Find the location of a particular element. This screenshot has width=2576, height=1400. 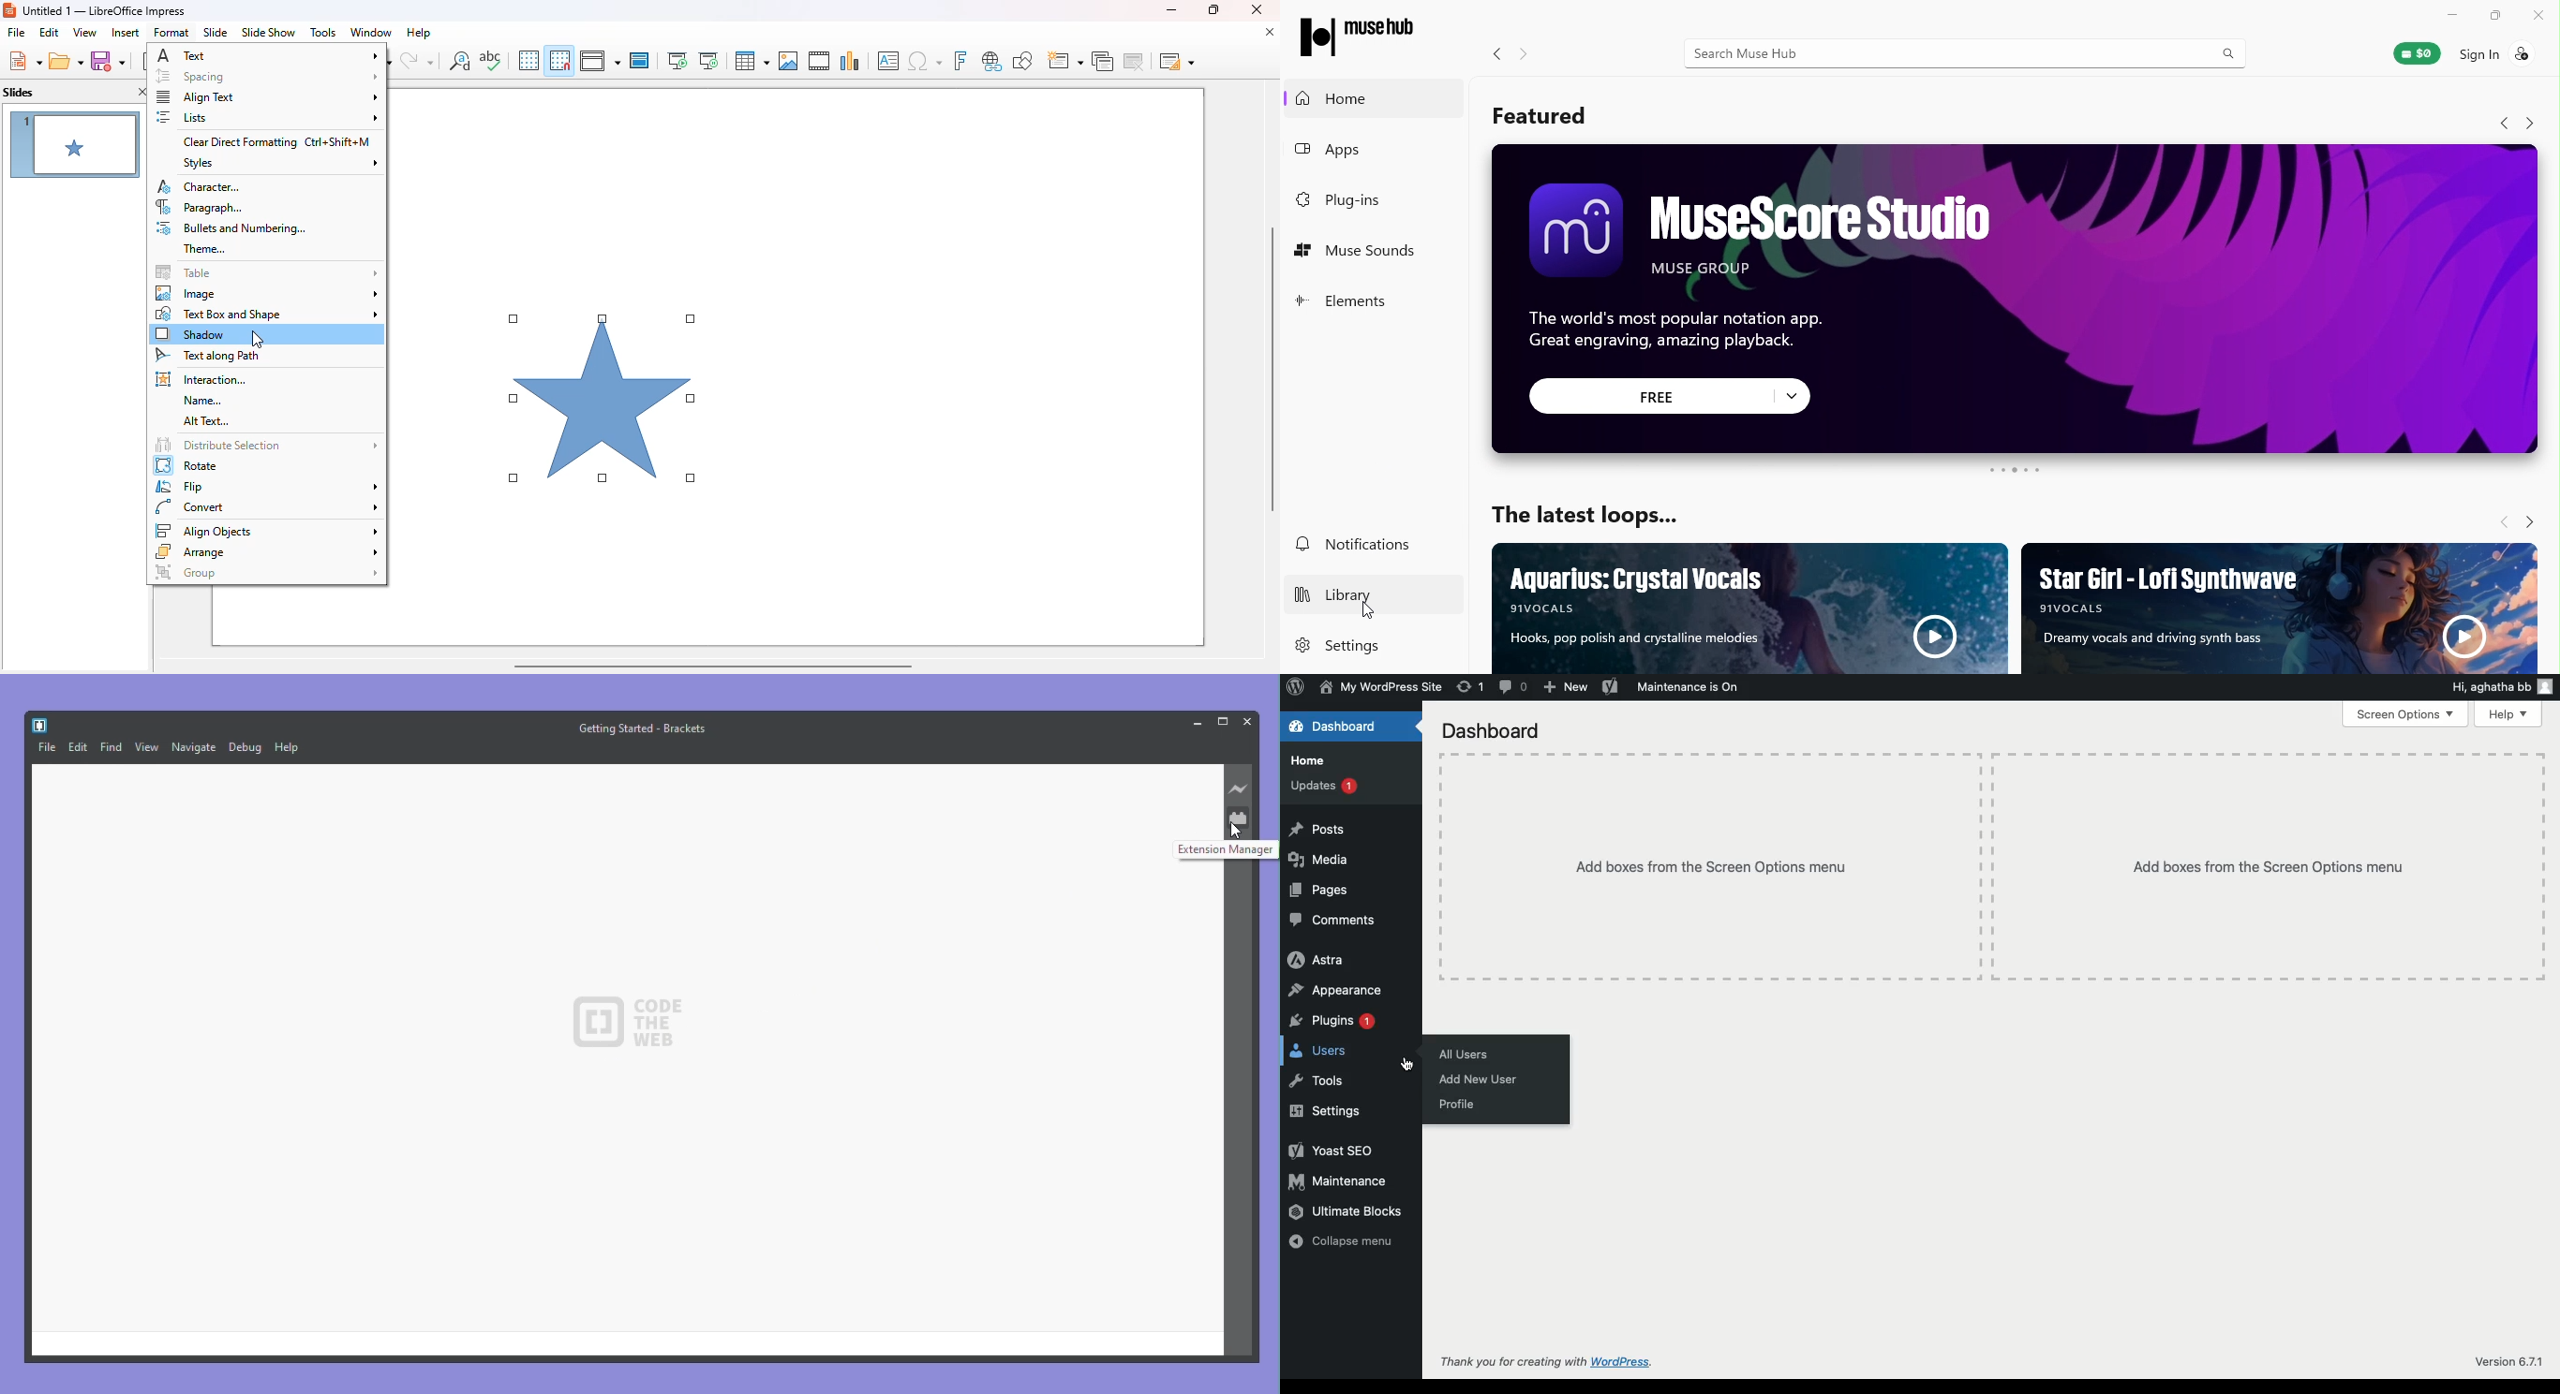

shape in slides preview is located at coordinates (74, 144).